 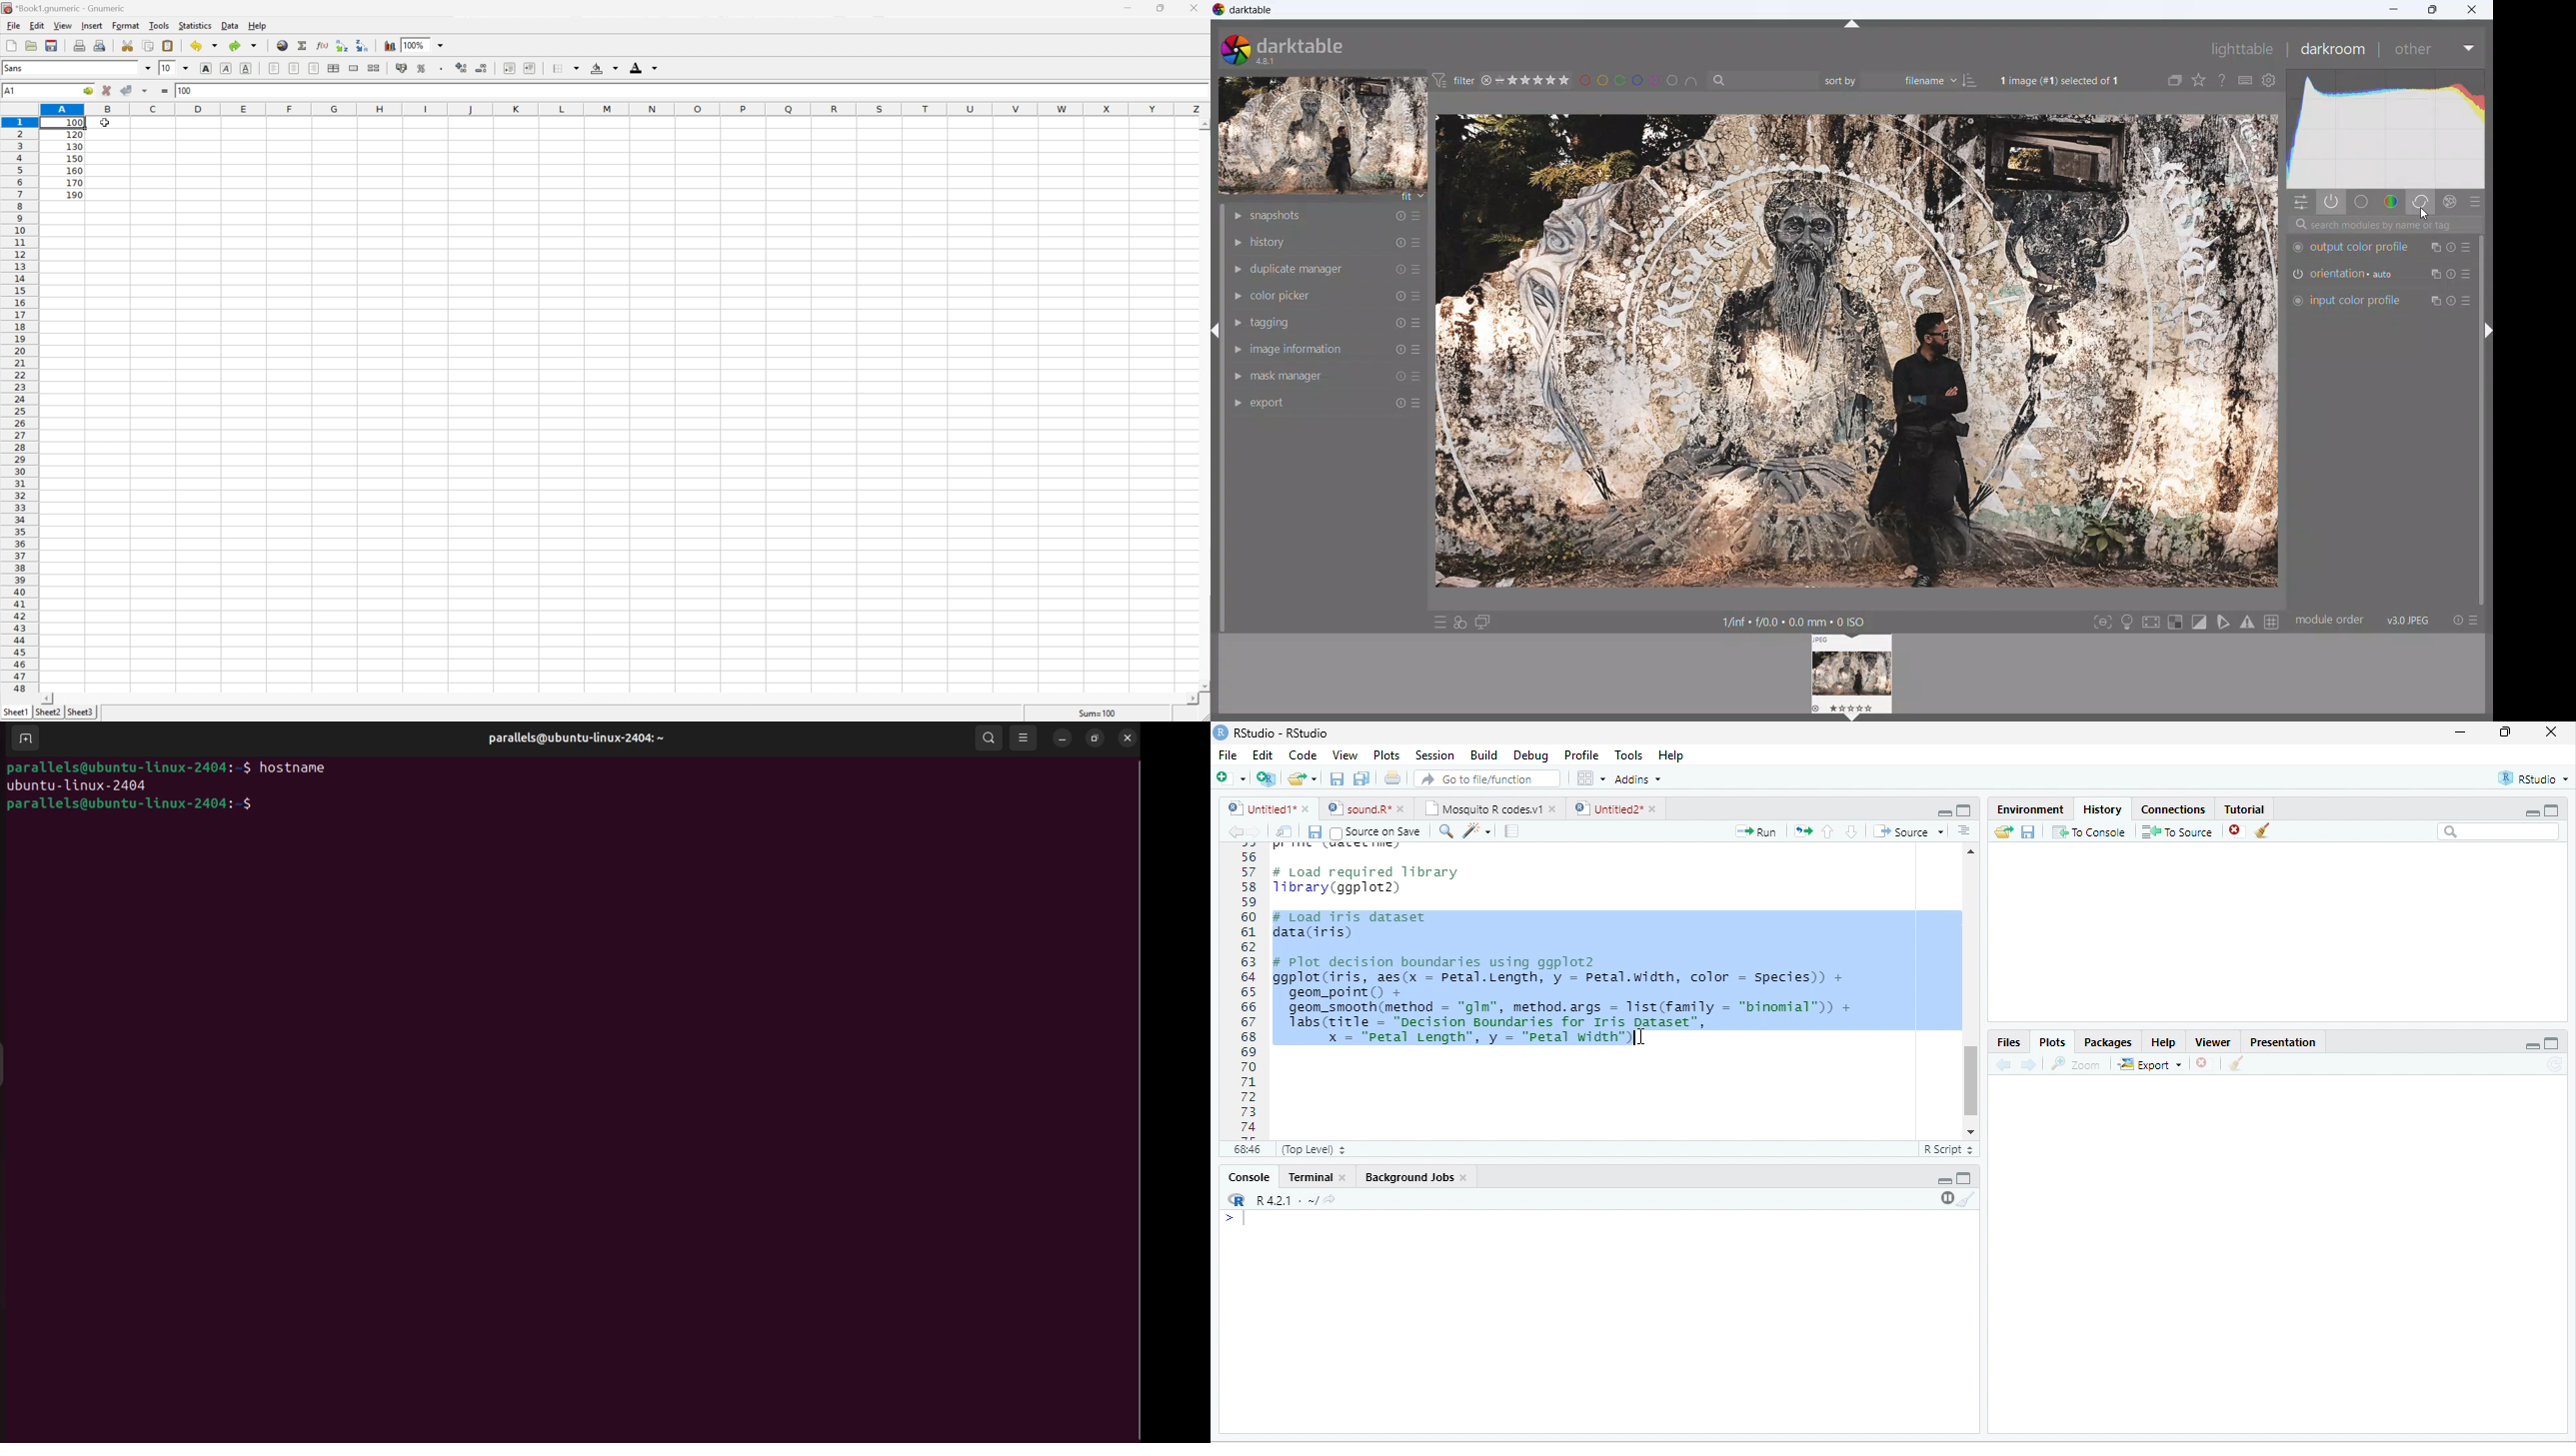 I want to click on Accept changes in multiple cells, so click(x=145, y=91).